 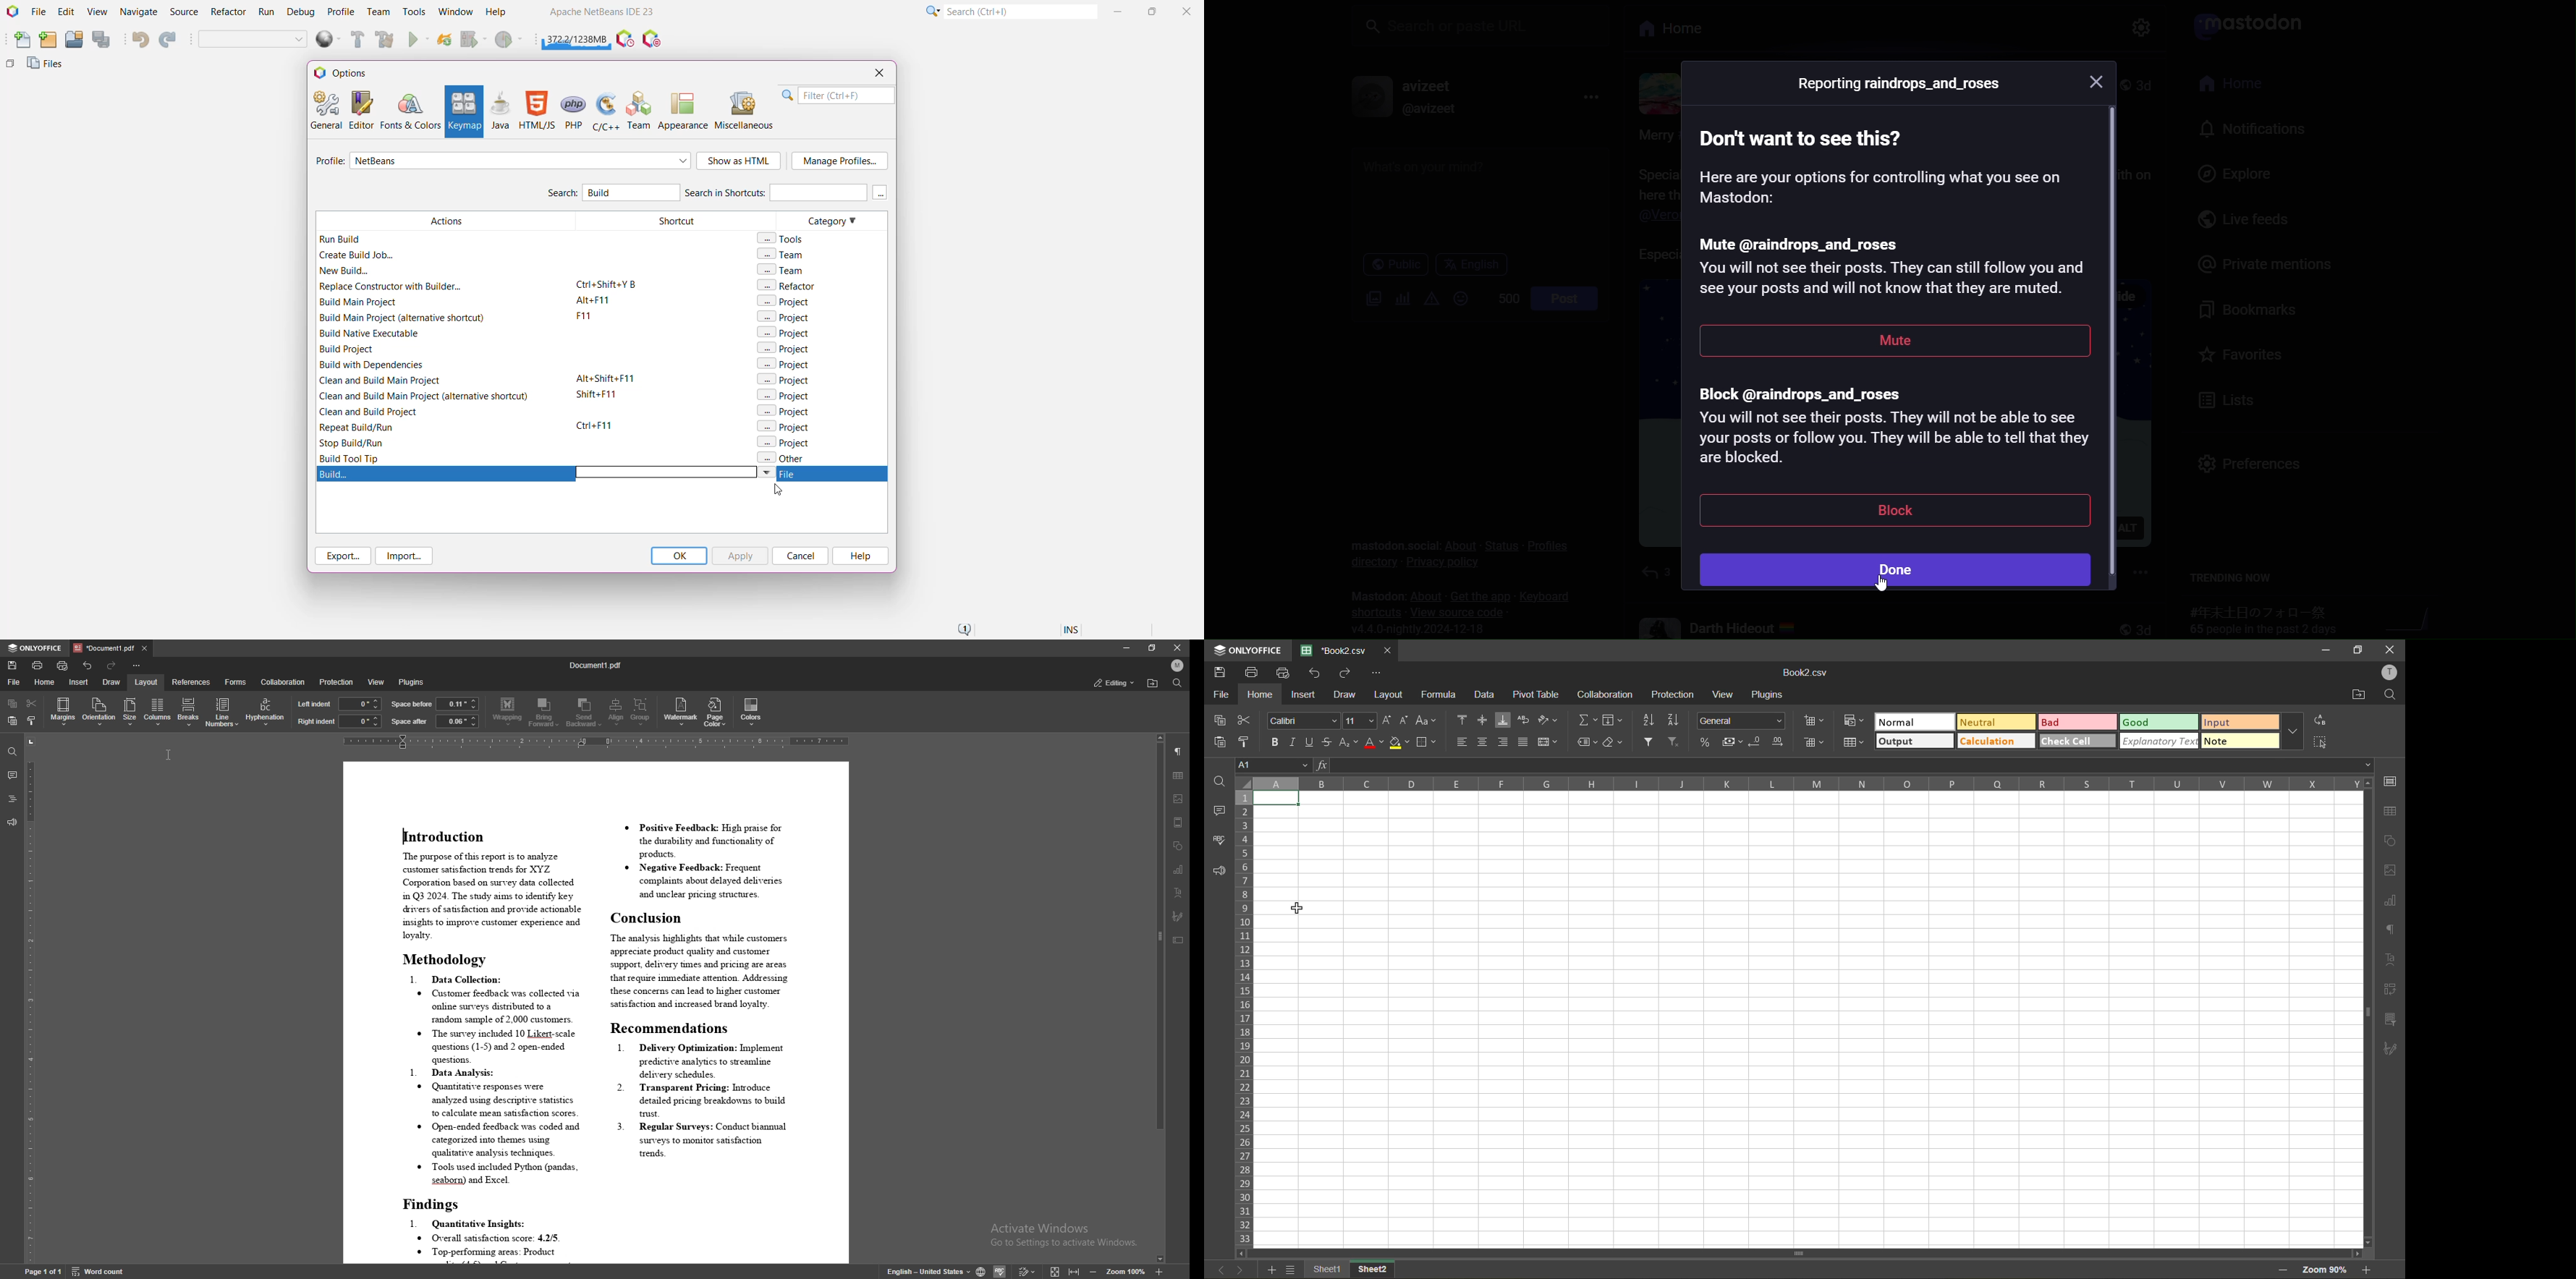 What do you see at coordinates (1179, 846) in the screenshot?
I see `shapes` at bounding box center [1179, 846].